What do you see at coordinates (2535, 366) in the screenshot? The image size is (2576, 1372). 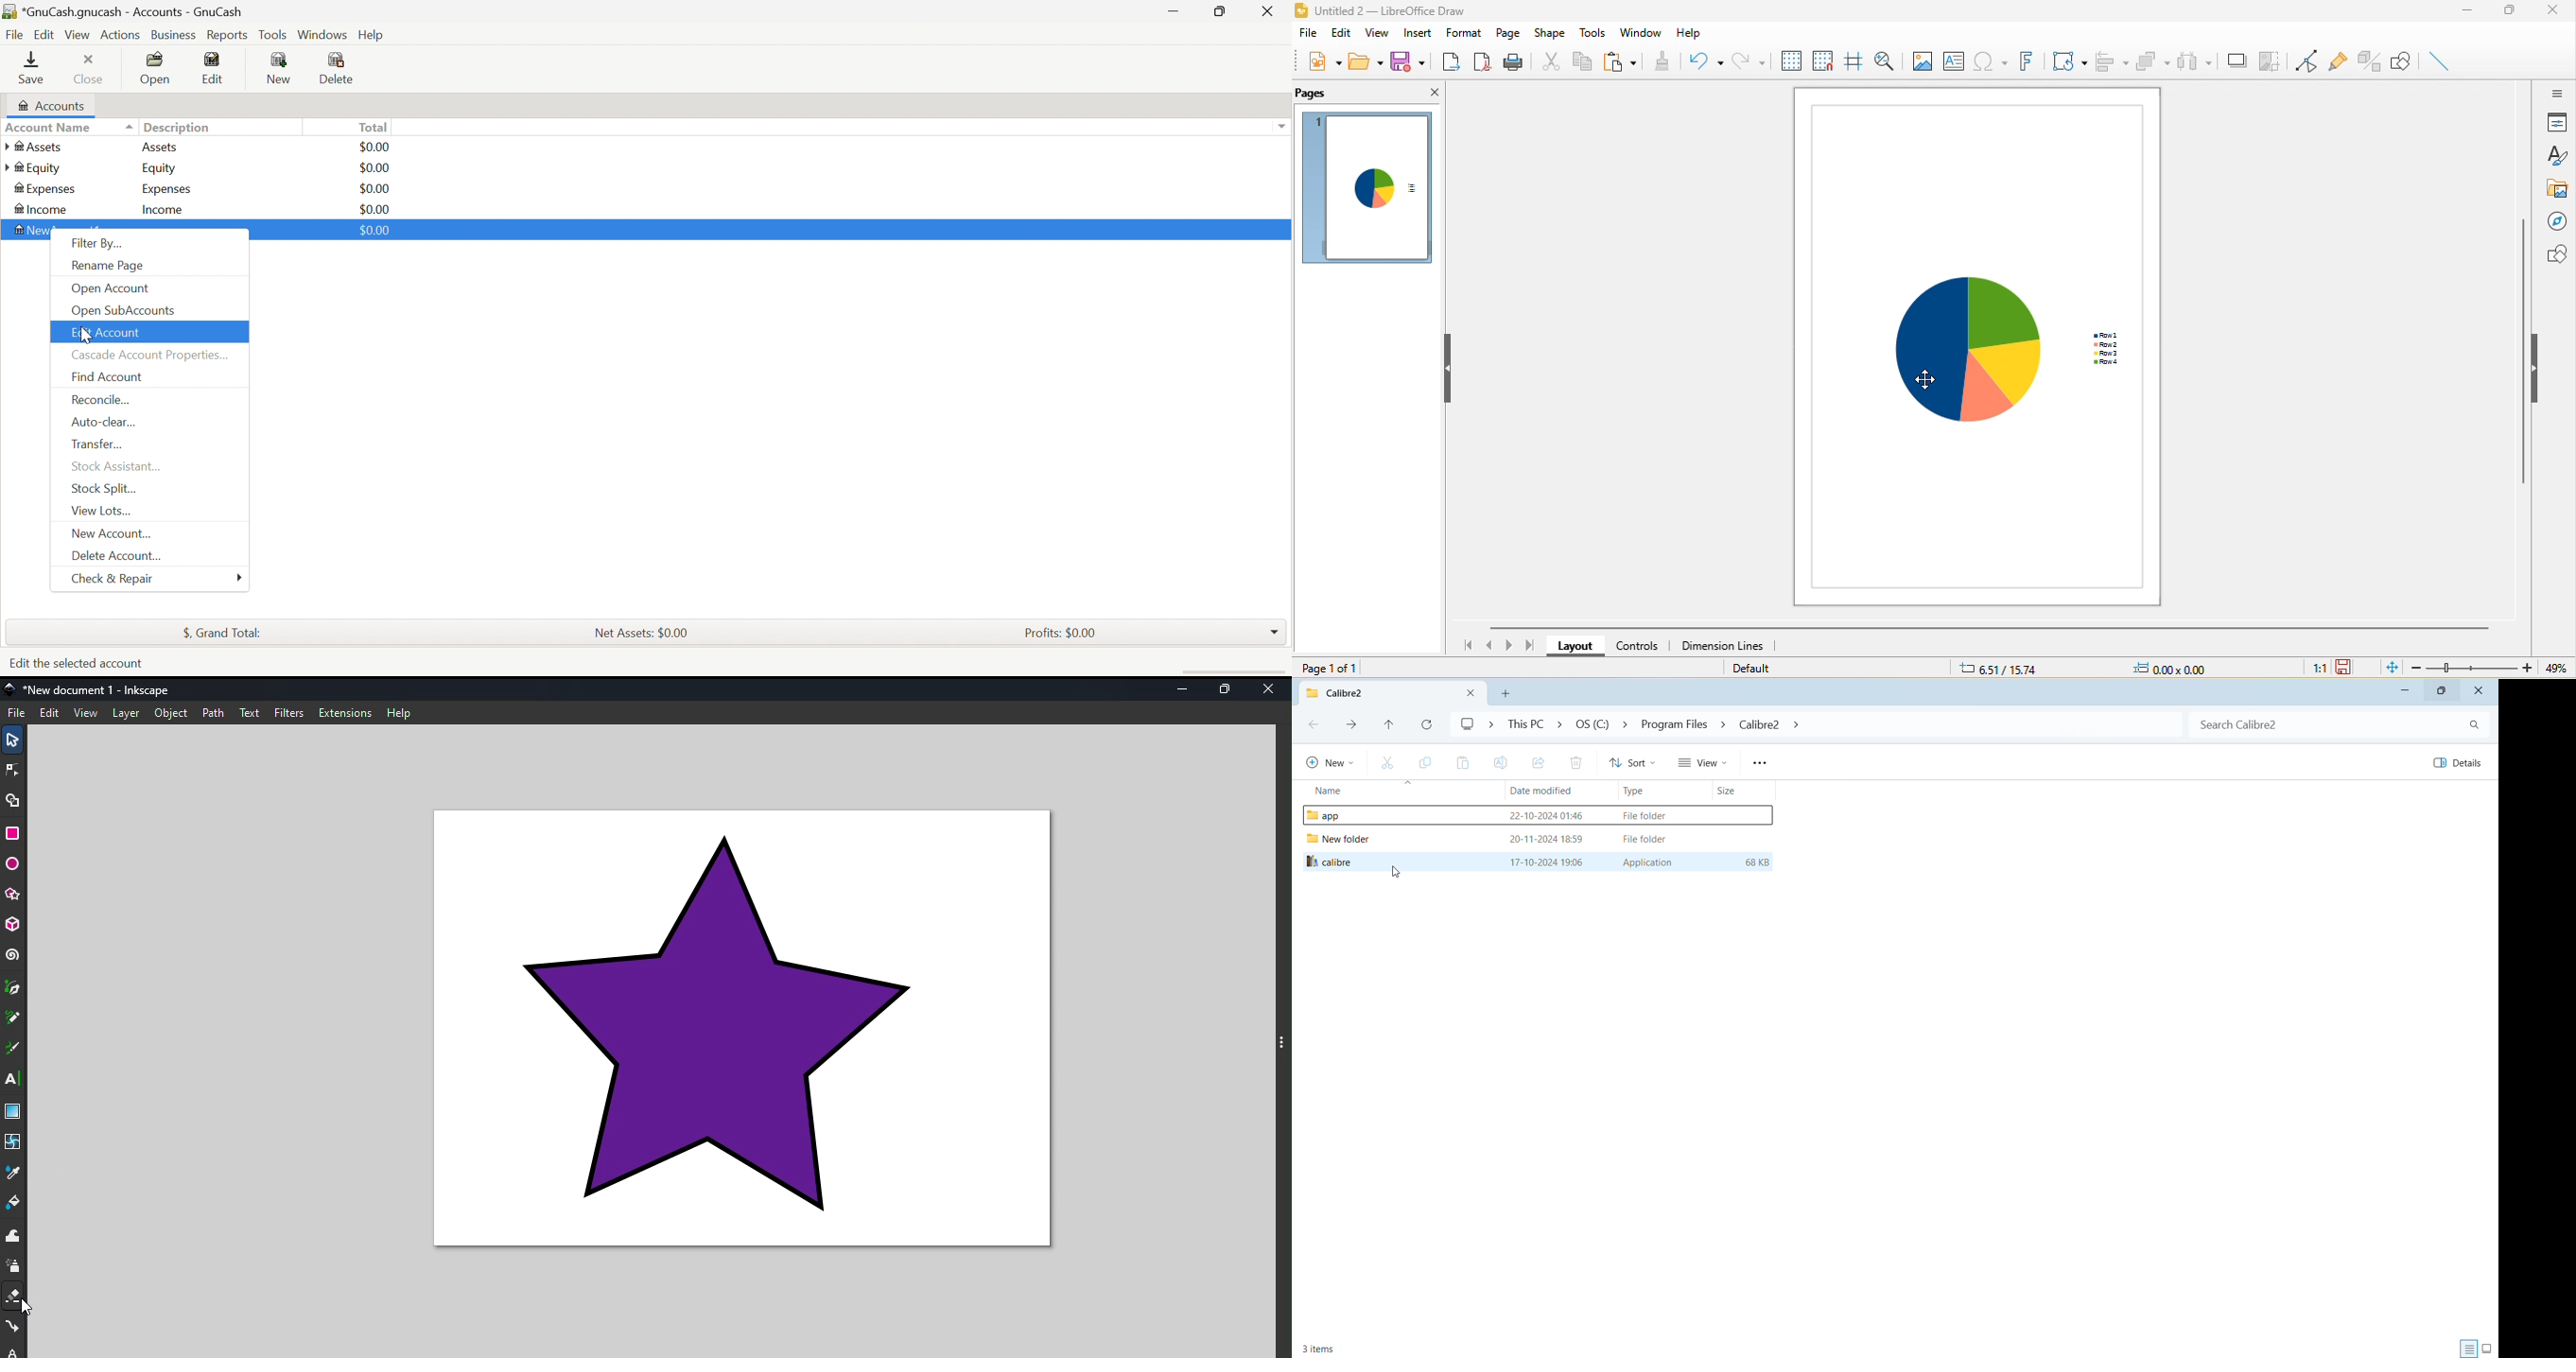 I see `hide` at bounding box center [2535, 366].